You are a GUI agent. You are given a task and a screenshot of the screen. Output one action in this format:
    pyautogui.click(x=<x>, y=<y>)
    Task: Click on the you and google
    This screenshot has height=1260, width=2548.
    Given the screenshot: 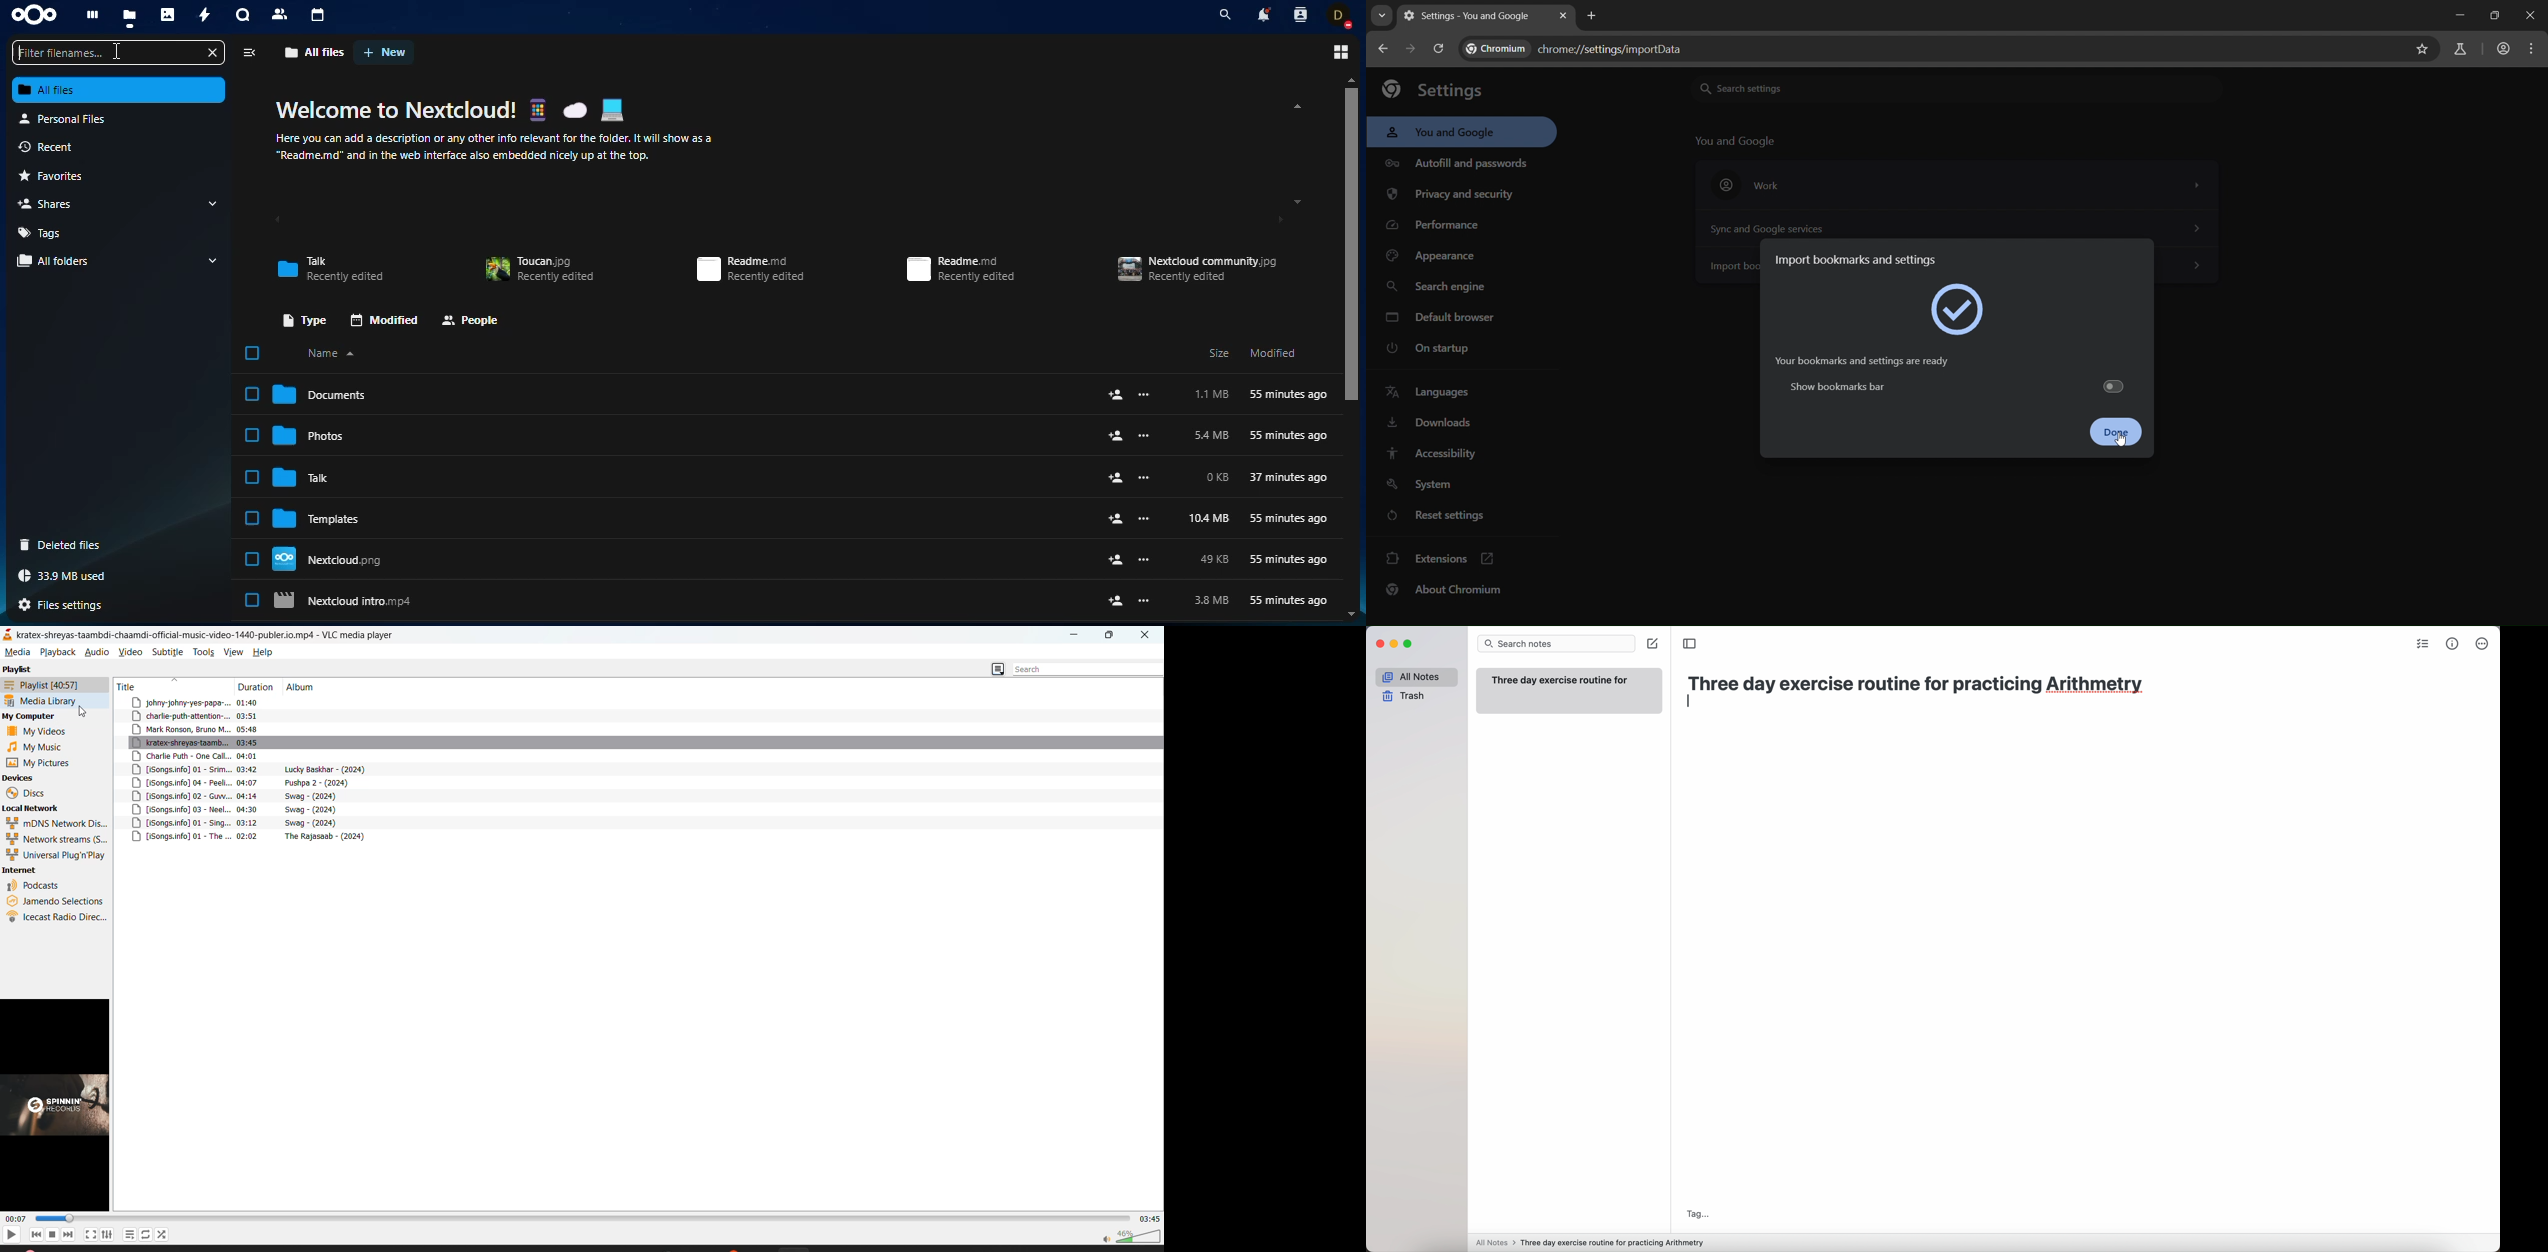 What is the action you would take?
    pyautogui.click(x=1443, y=133)
    